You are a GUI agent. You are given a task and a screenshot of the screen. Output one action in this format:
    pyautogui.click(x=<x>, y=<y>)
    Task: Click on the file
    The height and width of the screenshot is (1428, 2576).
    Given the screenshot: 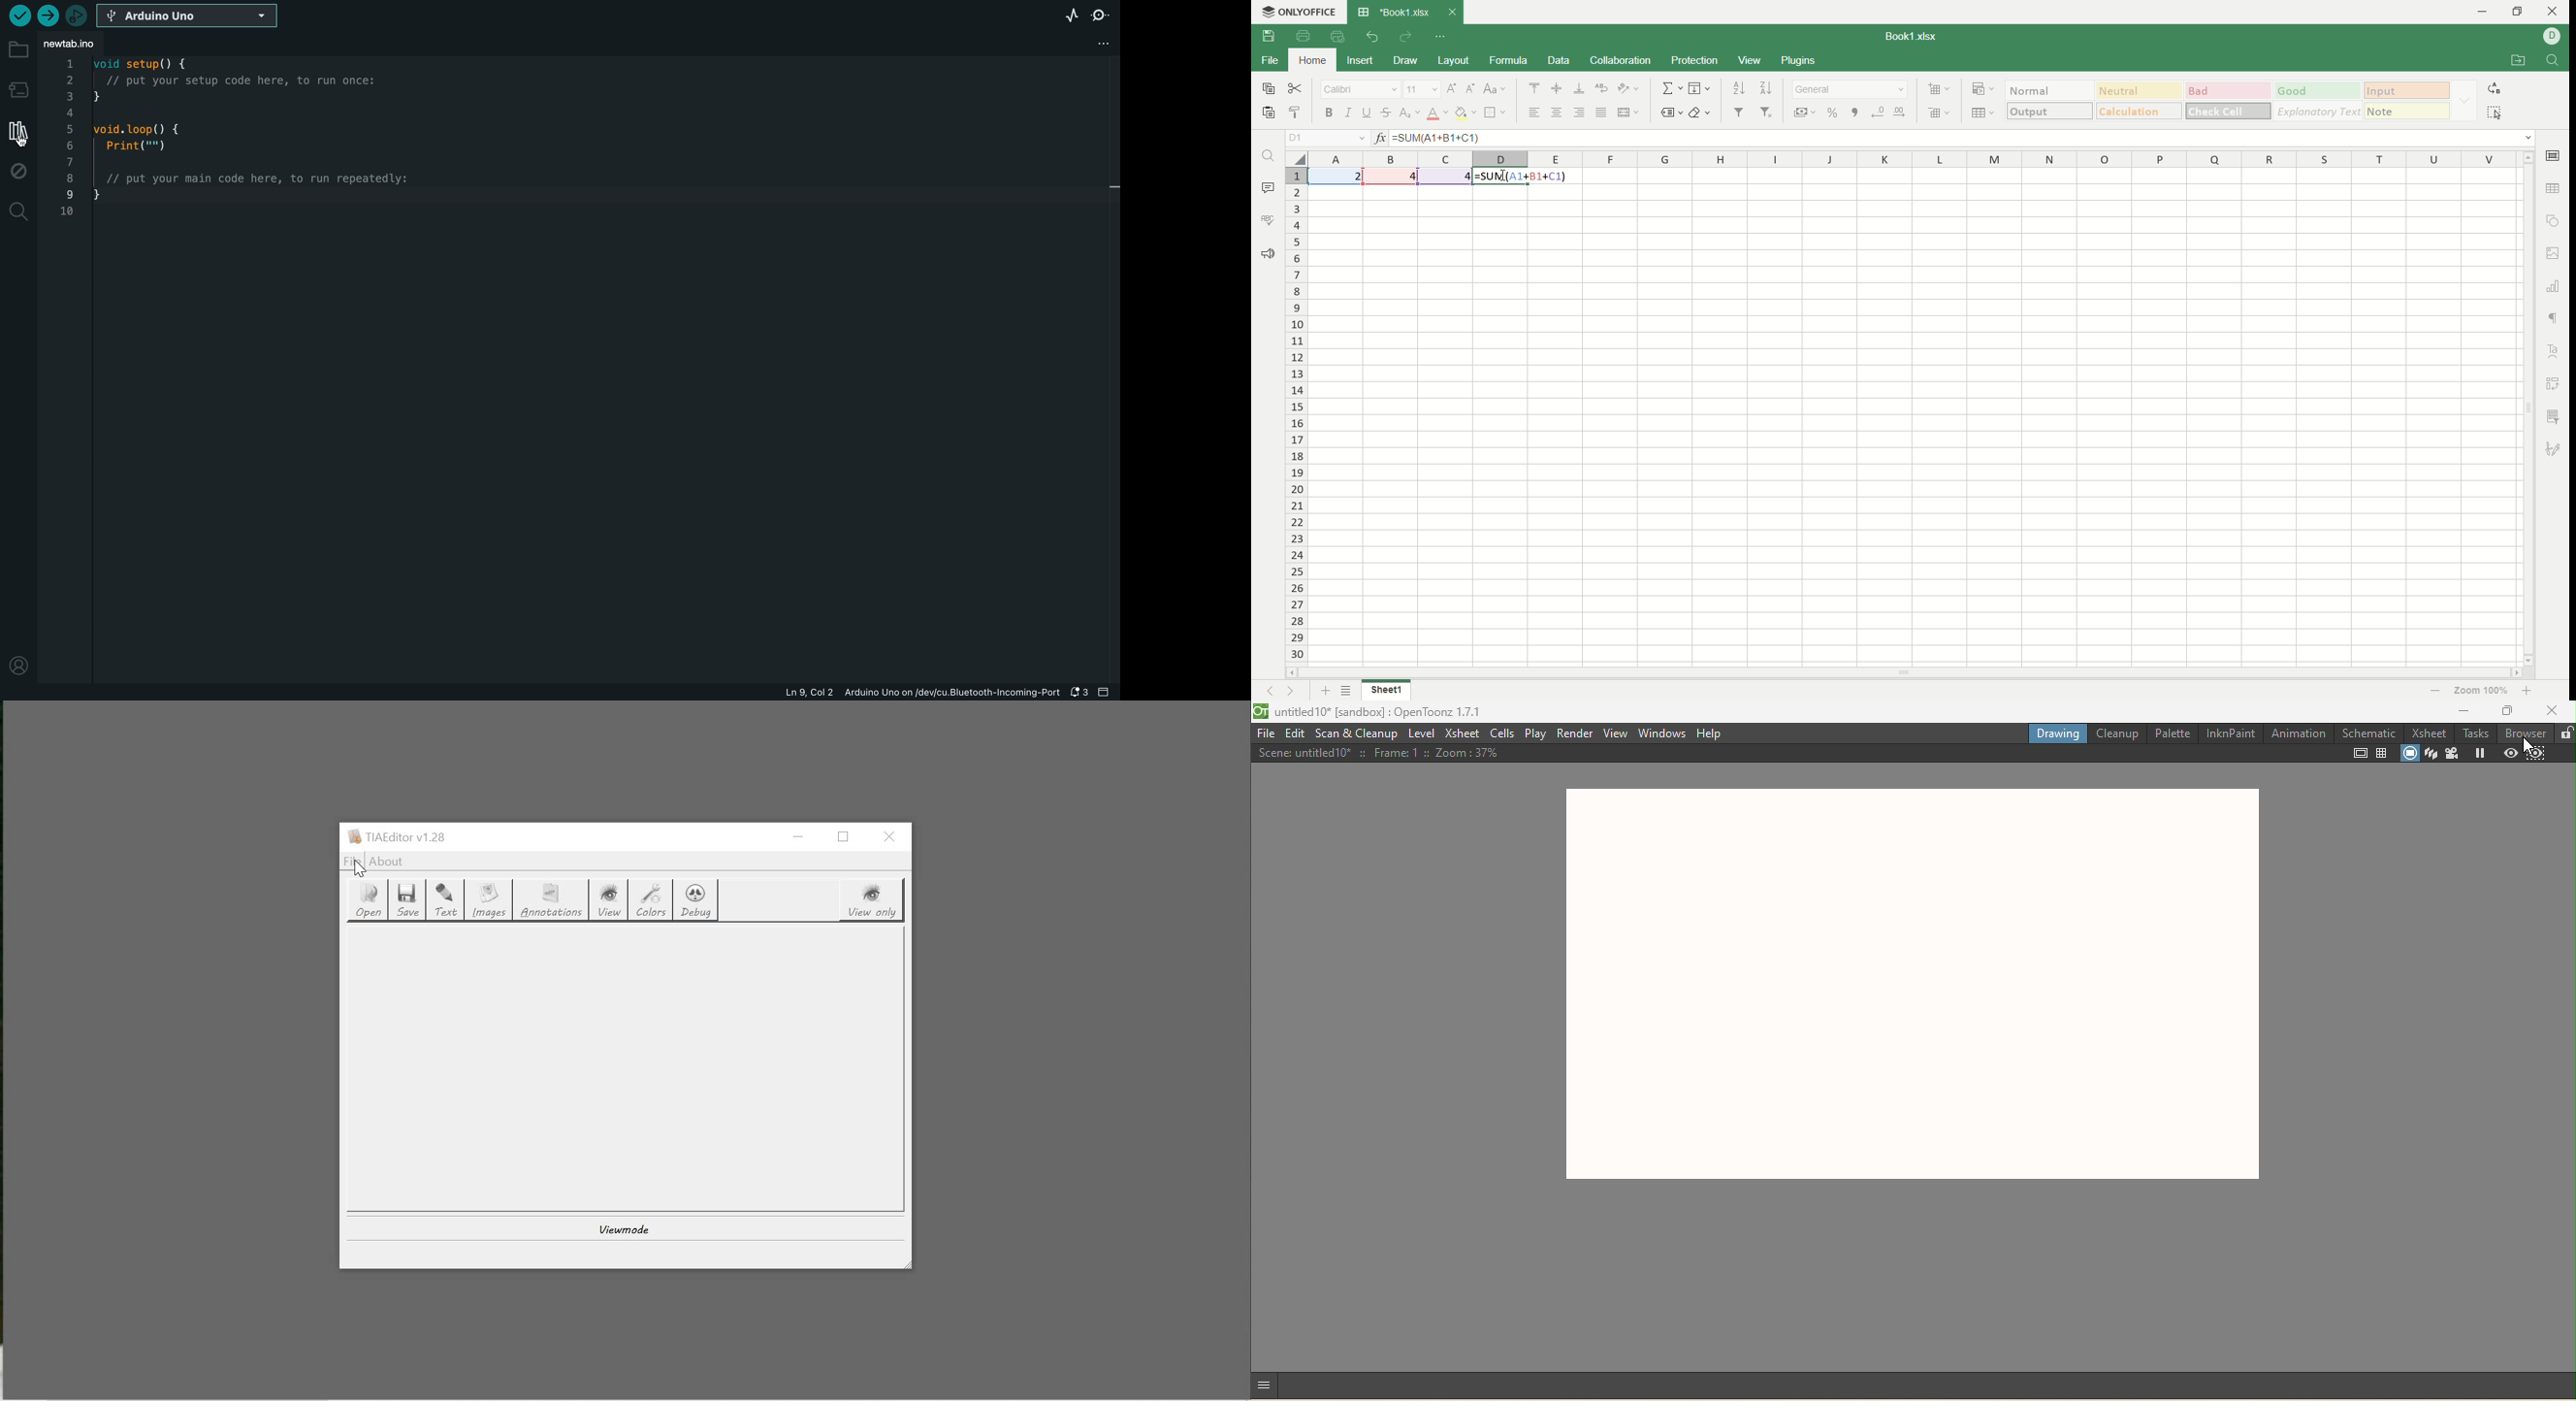 What is the action you would take?
    pyautogui.click(x=1269, y=60)
    